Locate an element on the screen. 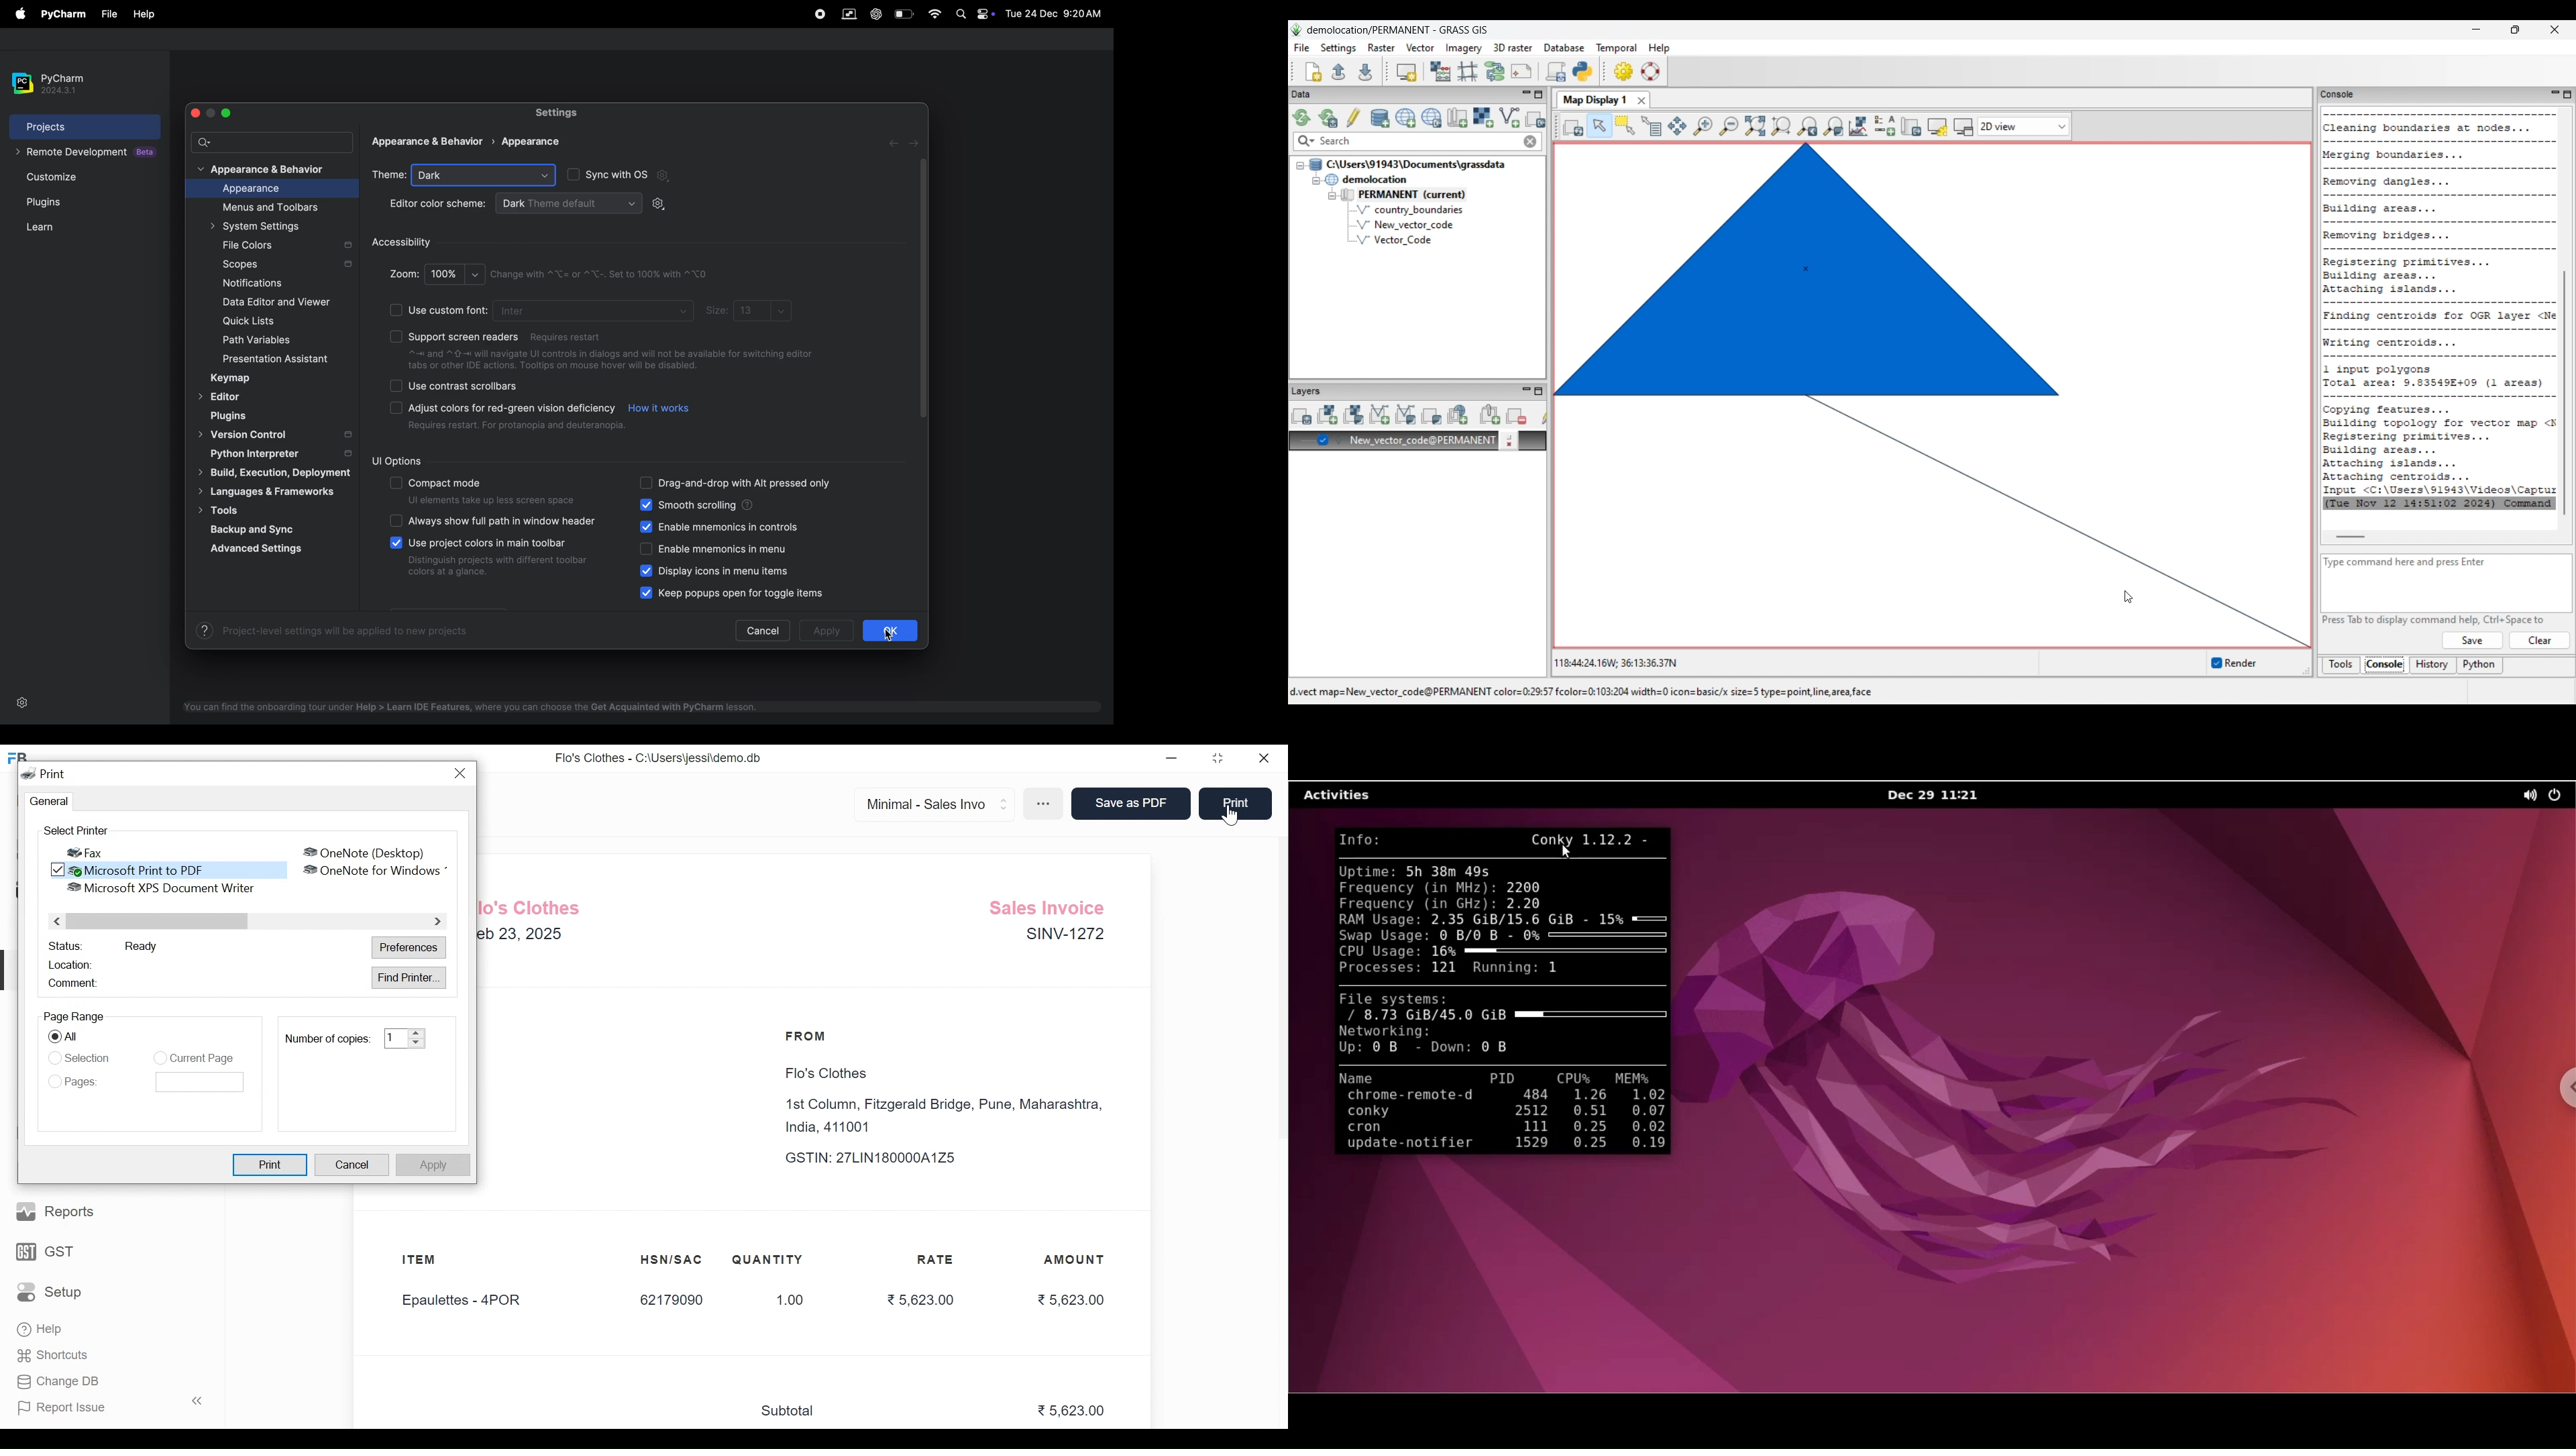 This screenshot has height=1456, width=2576. 1.00 is located at coordinates (783, 1301).